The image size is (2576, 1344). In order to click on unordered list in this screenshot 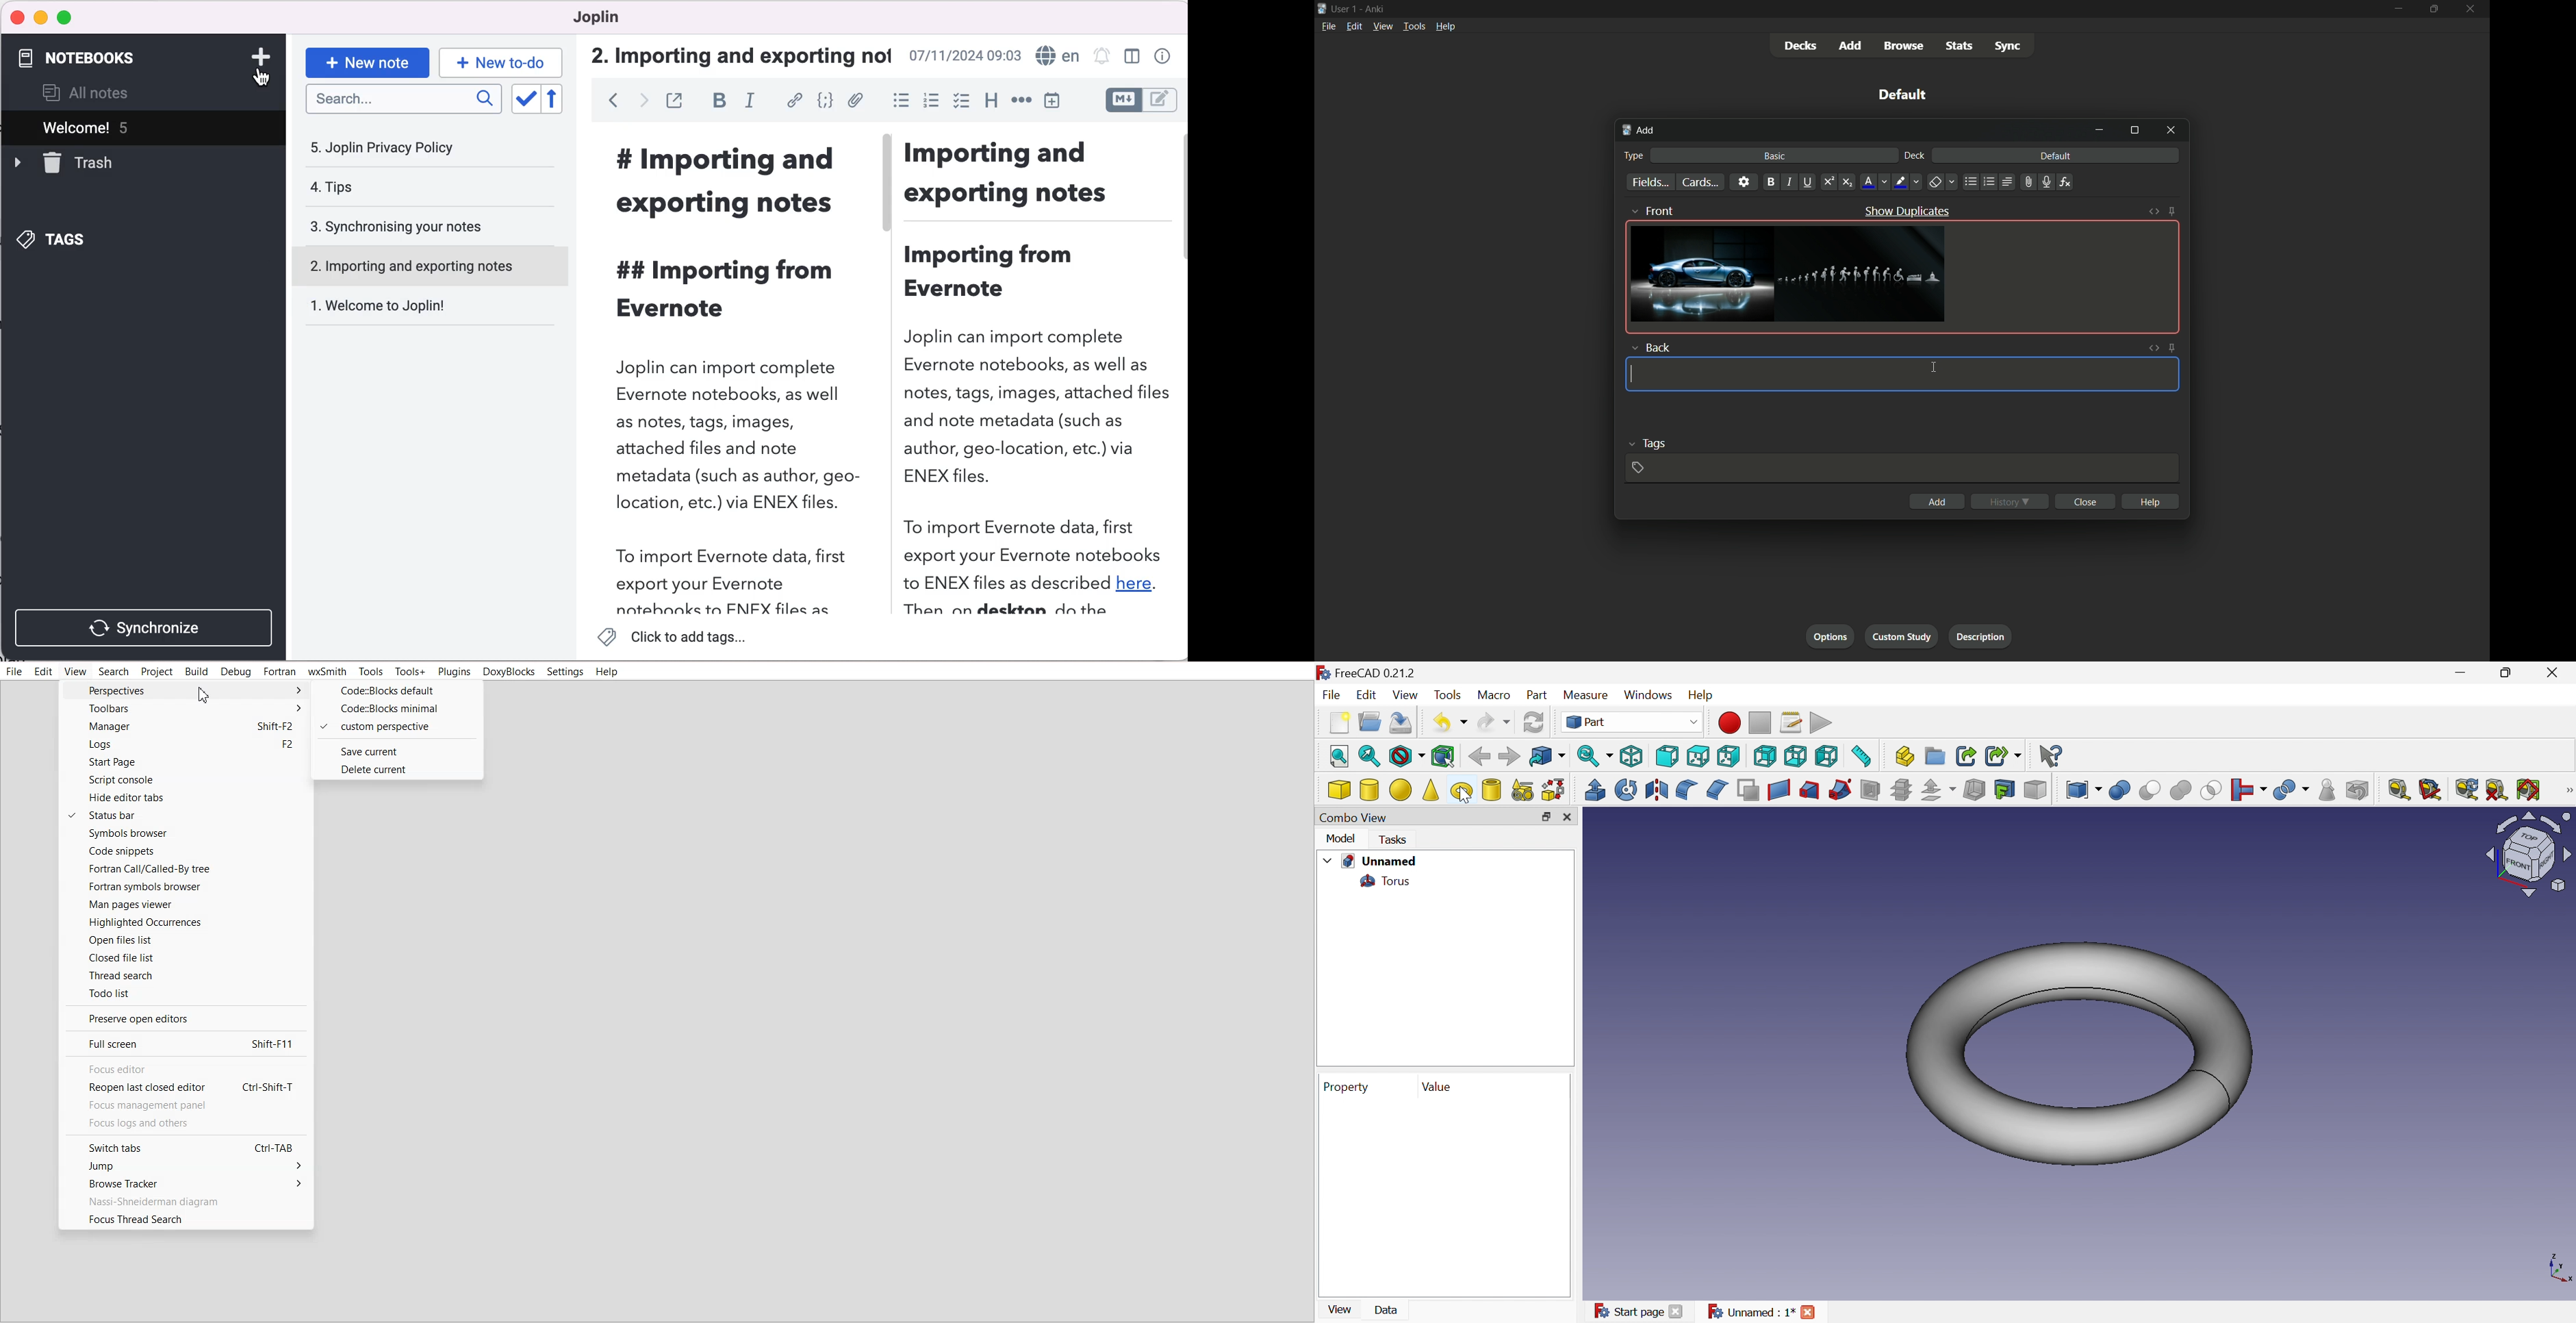, I will do `click(1971, 182)`.